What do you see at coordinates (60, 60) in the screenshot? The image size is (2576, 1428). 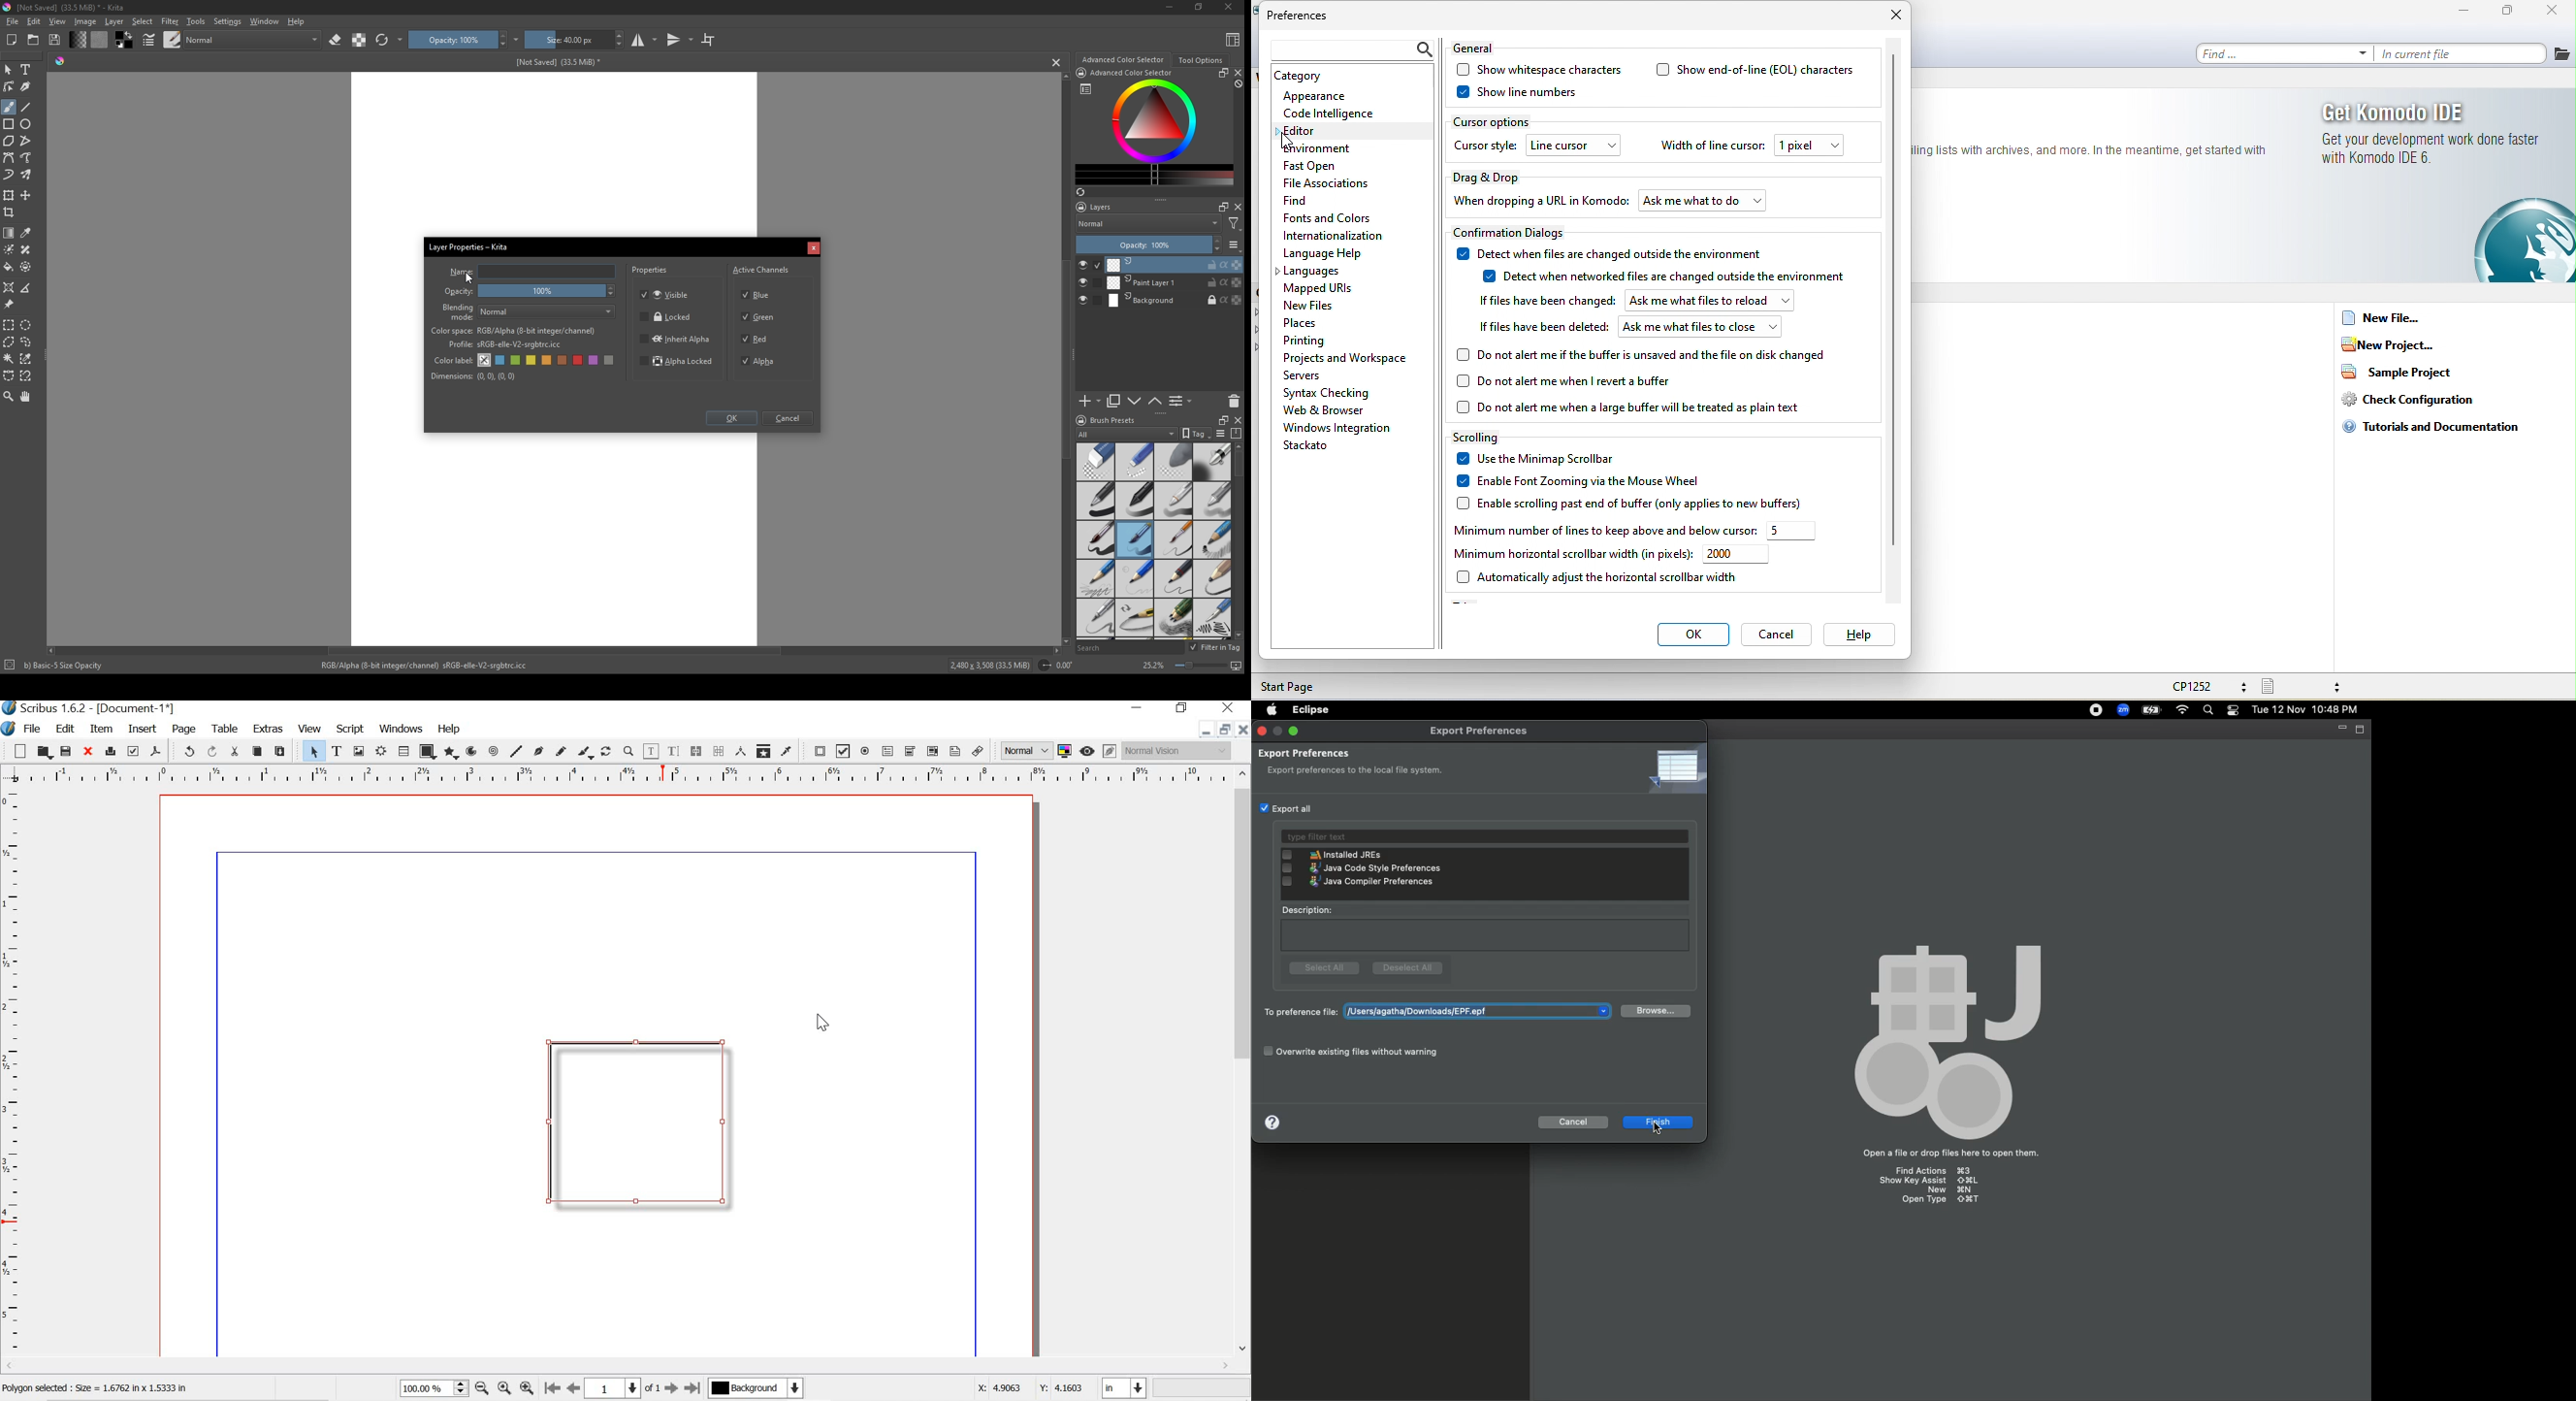 I see `shade` at bounding box center [60, 60].